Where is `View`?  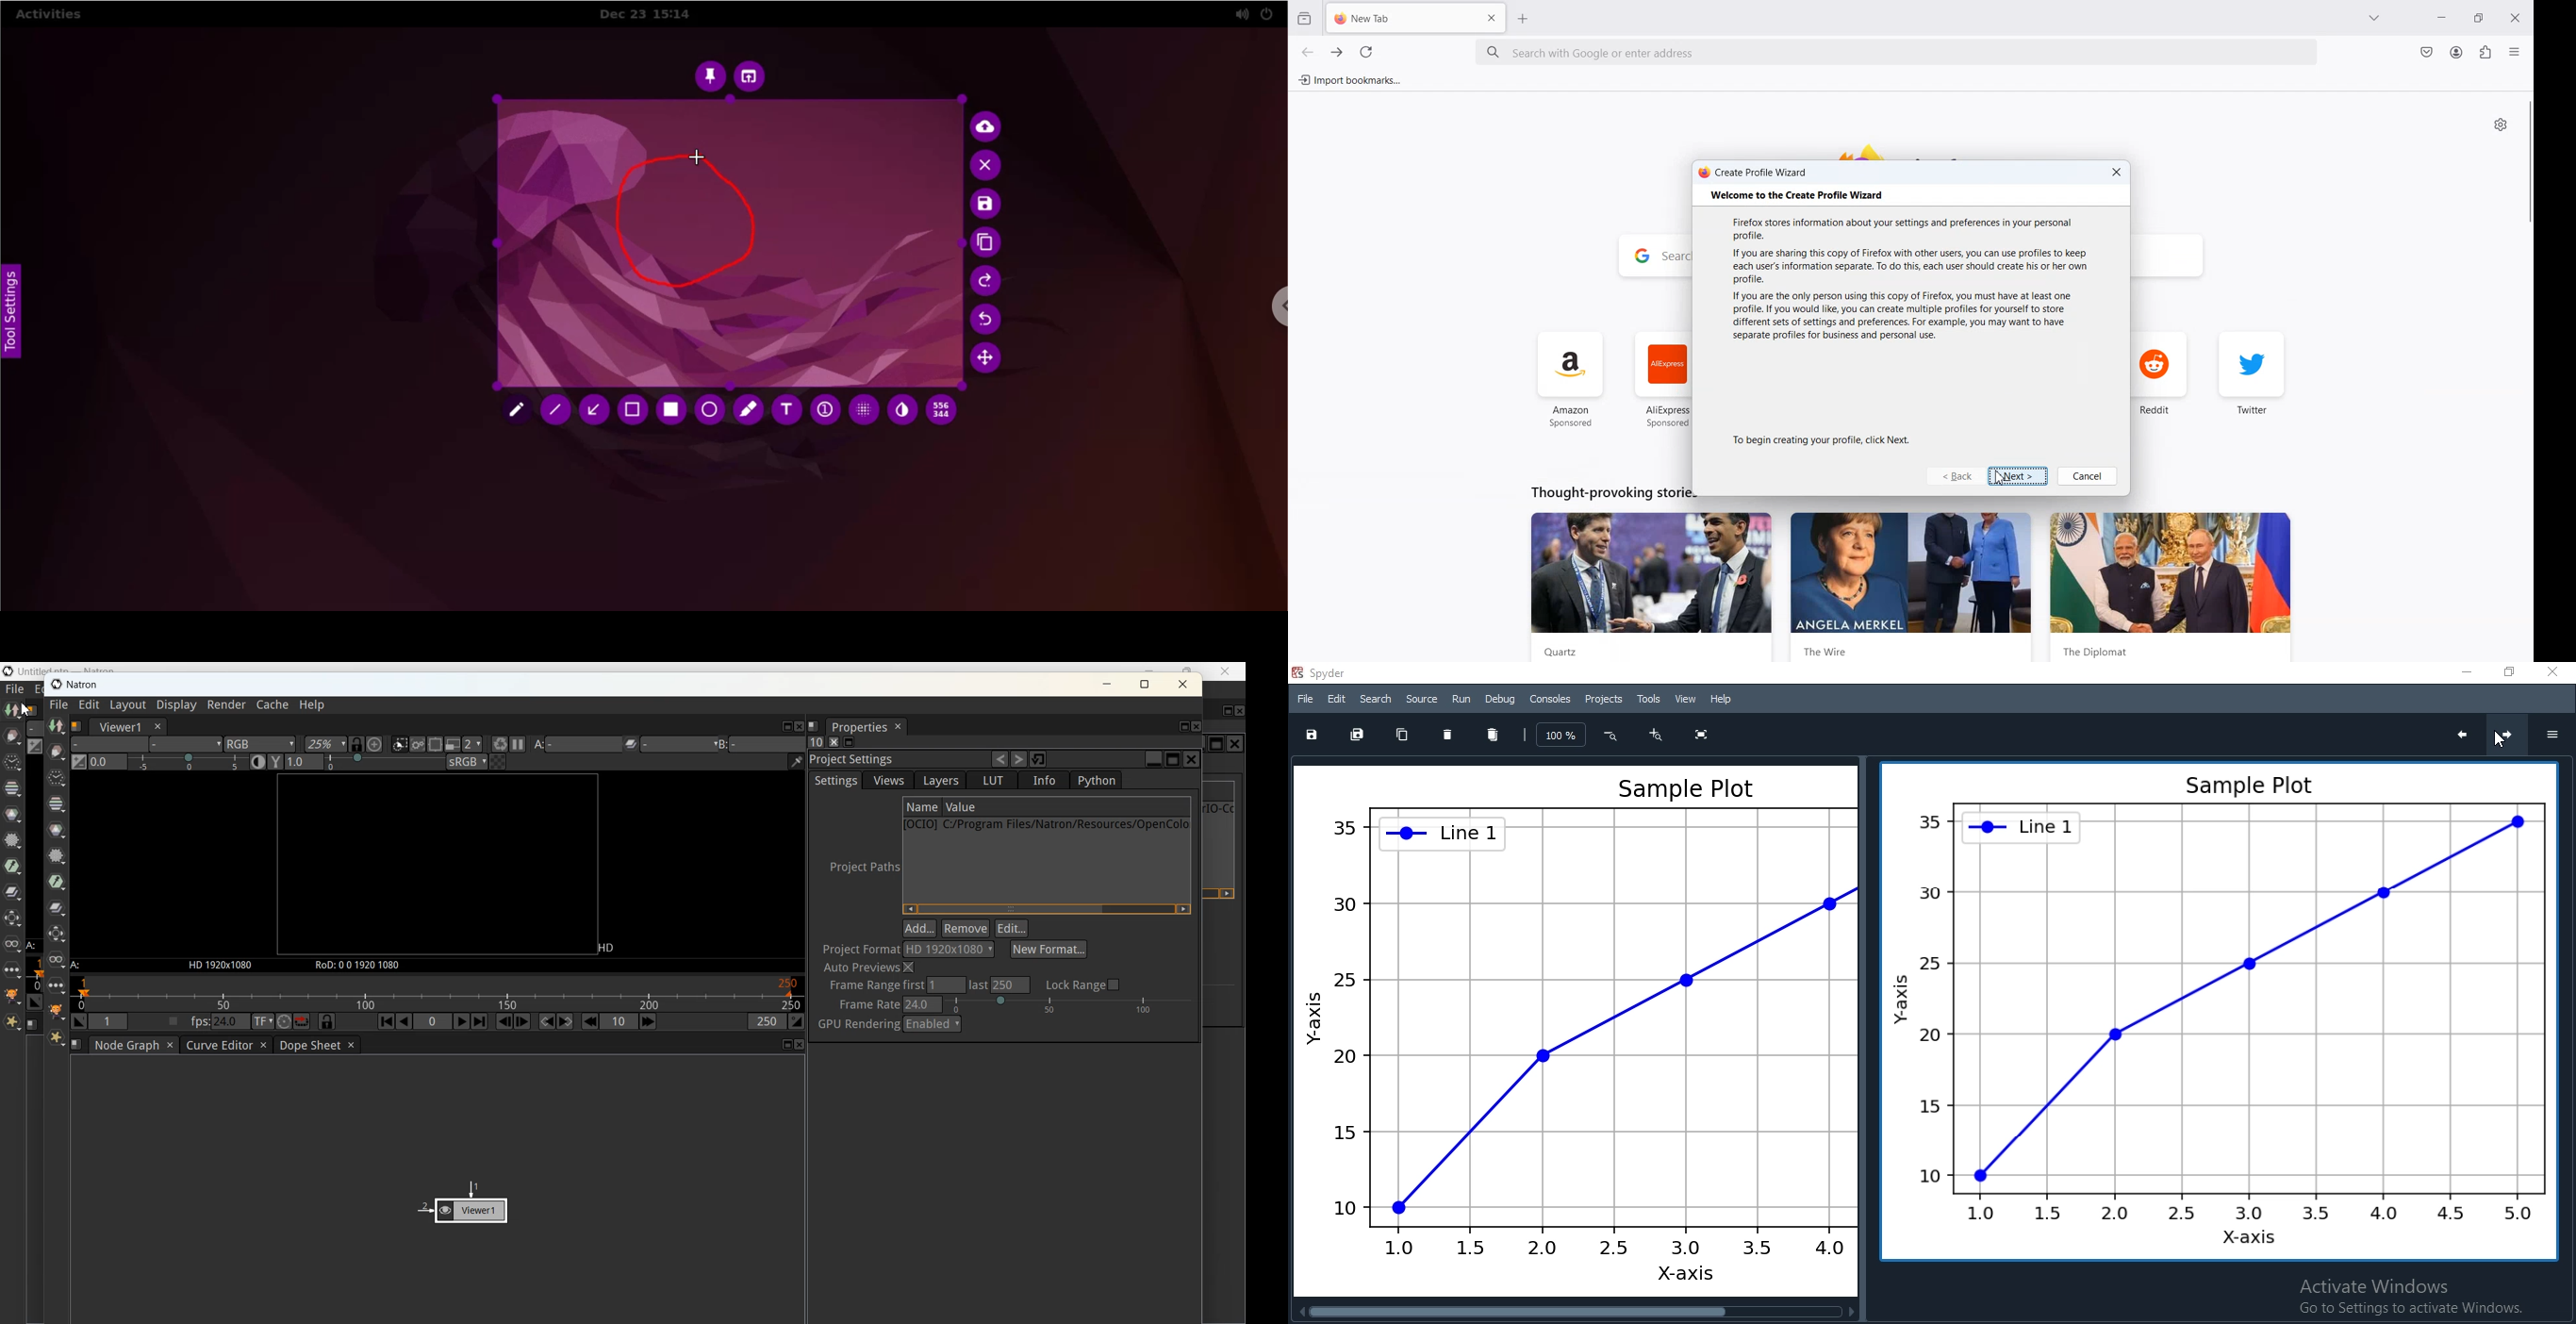 View is located at coordinates (1685, 698).